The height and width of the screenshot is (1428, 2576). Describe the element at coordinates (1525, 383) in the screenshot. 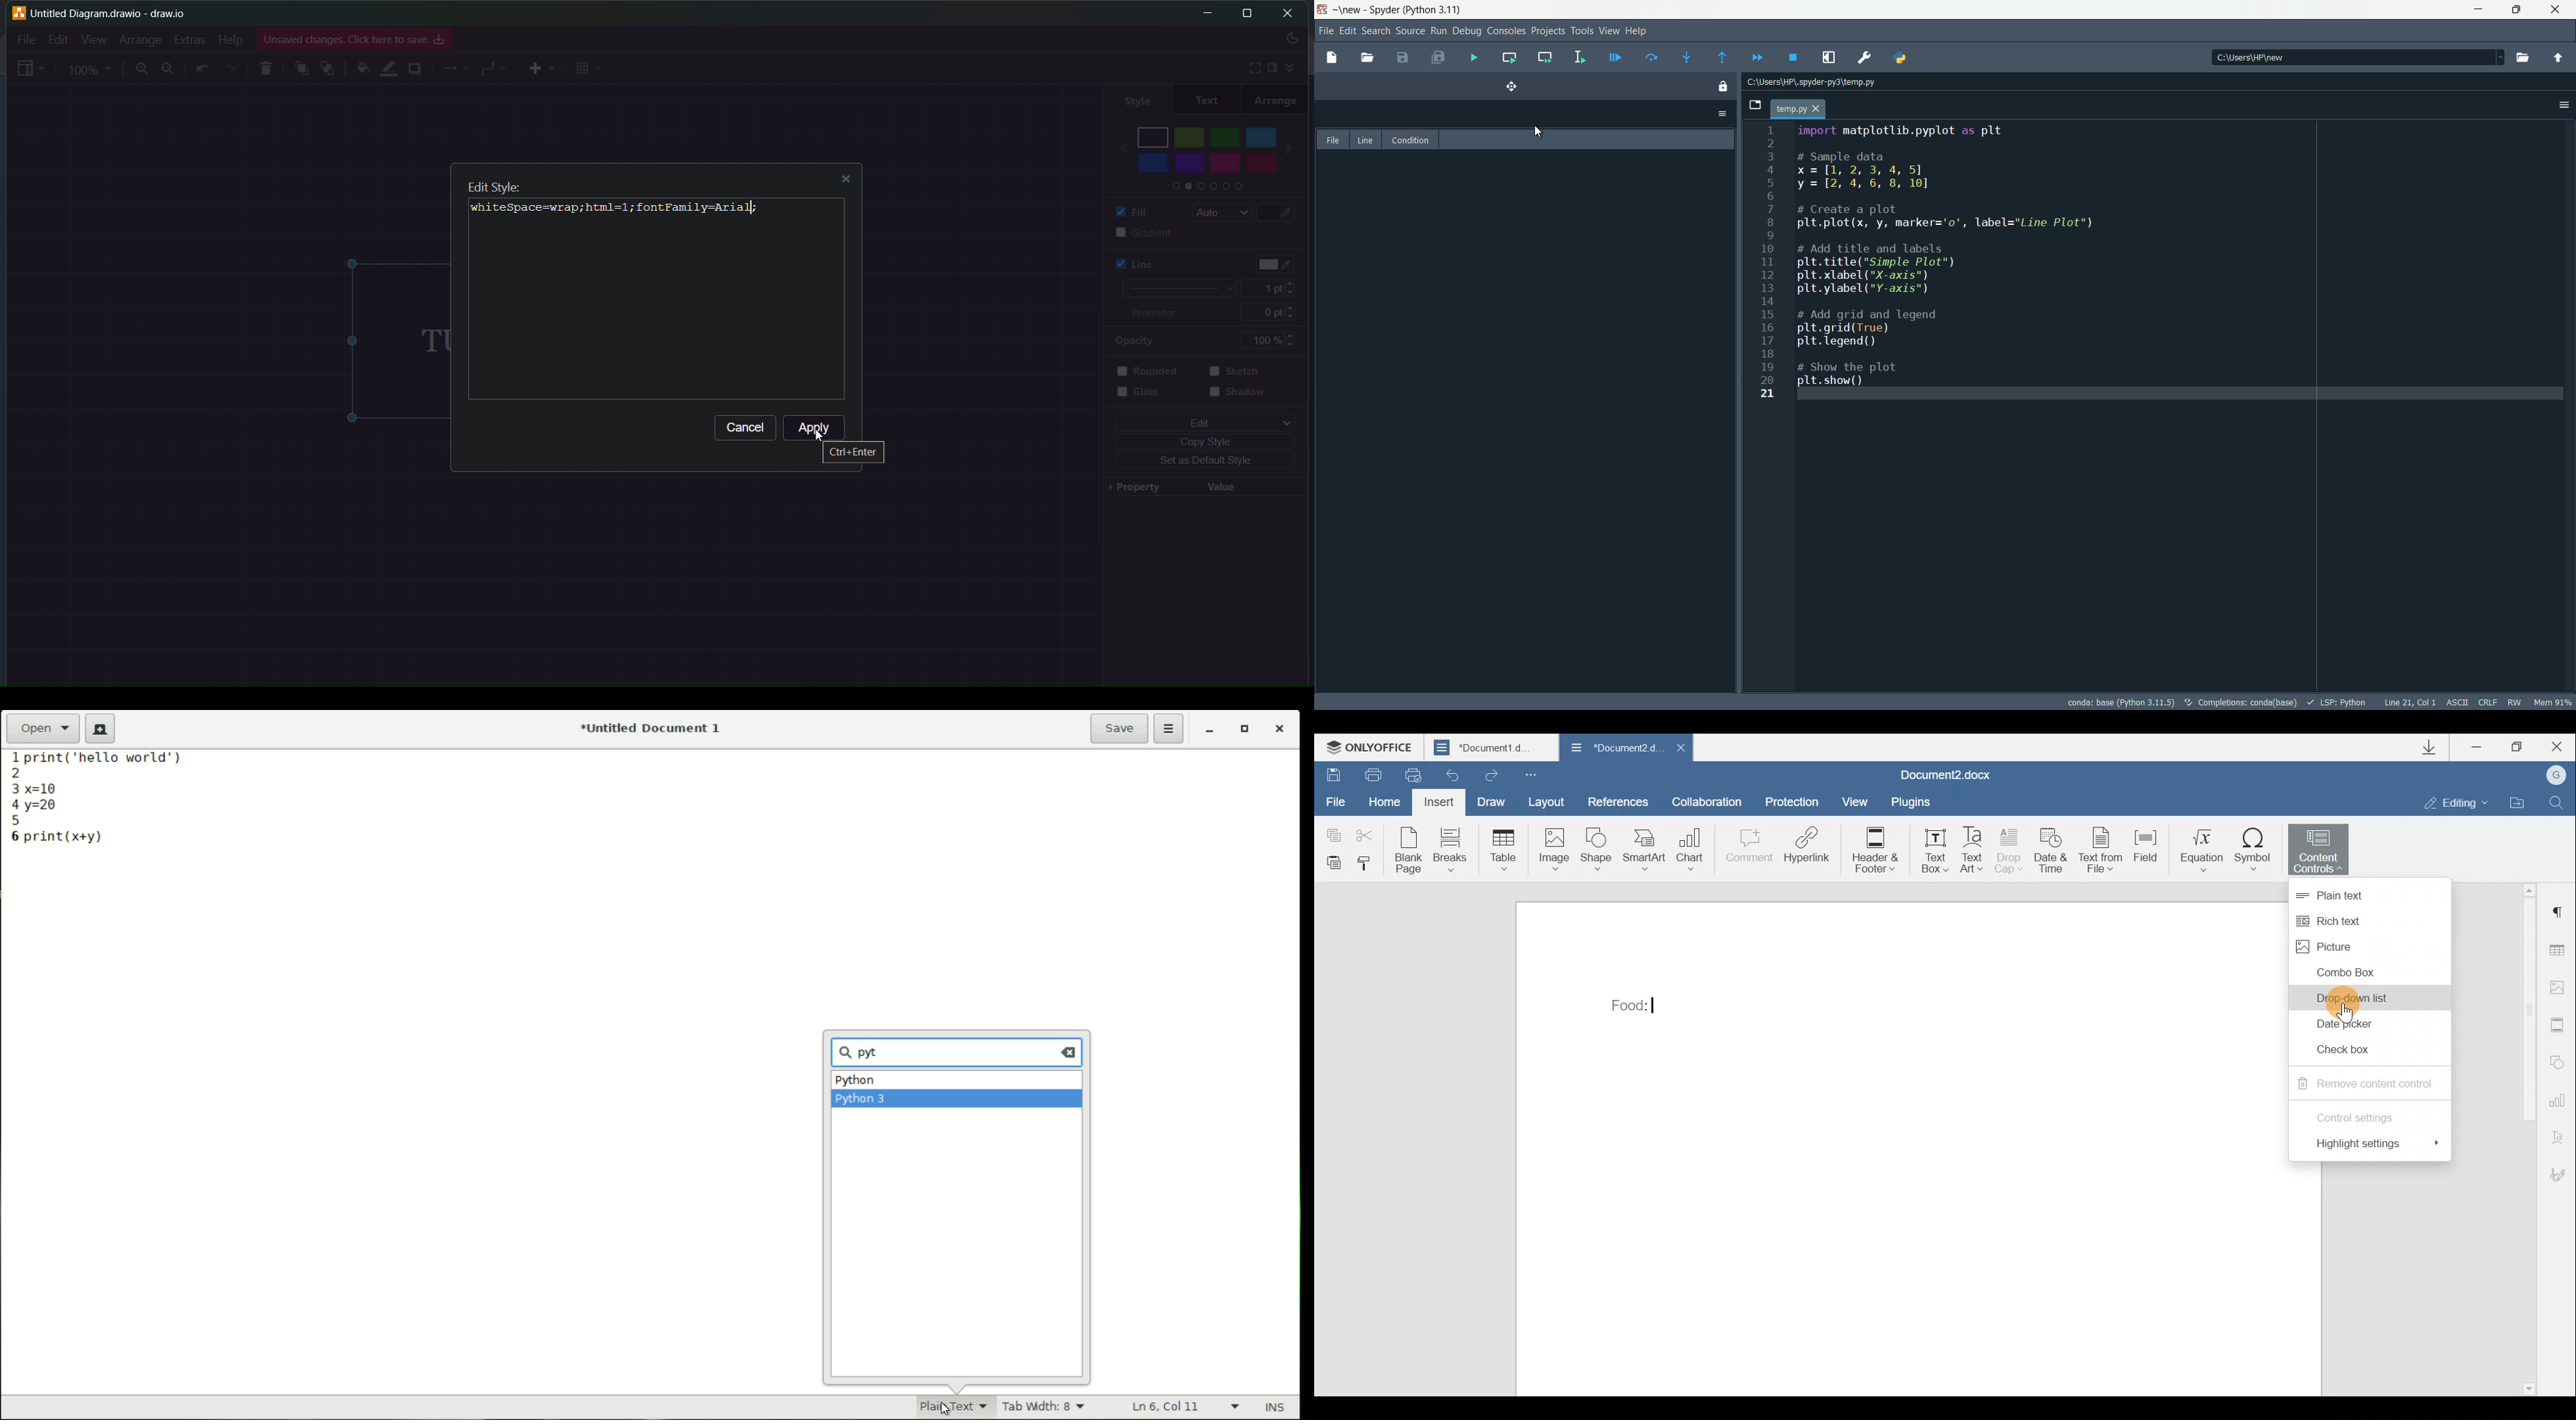

I see `pane position changed to left` at that location.